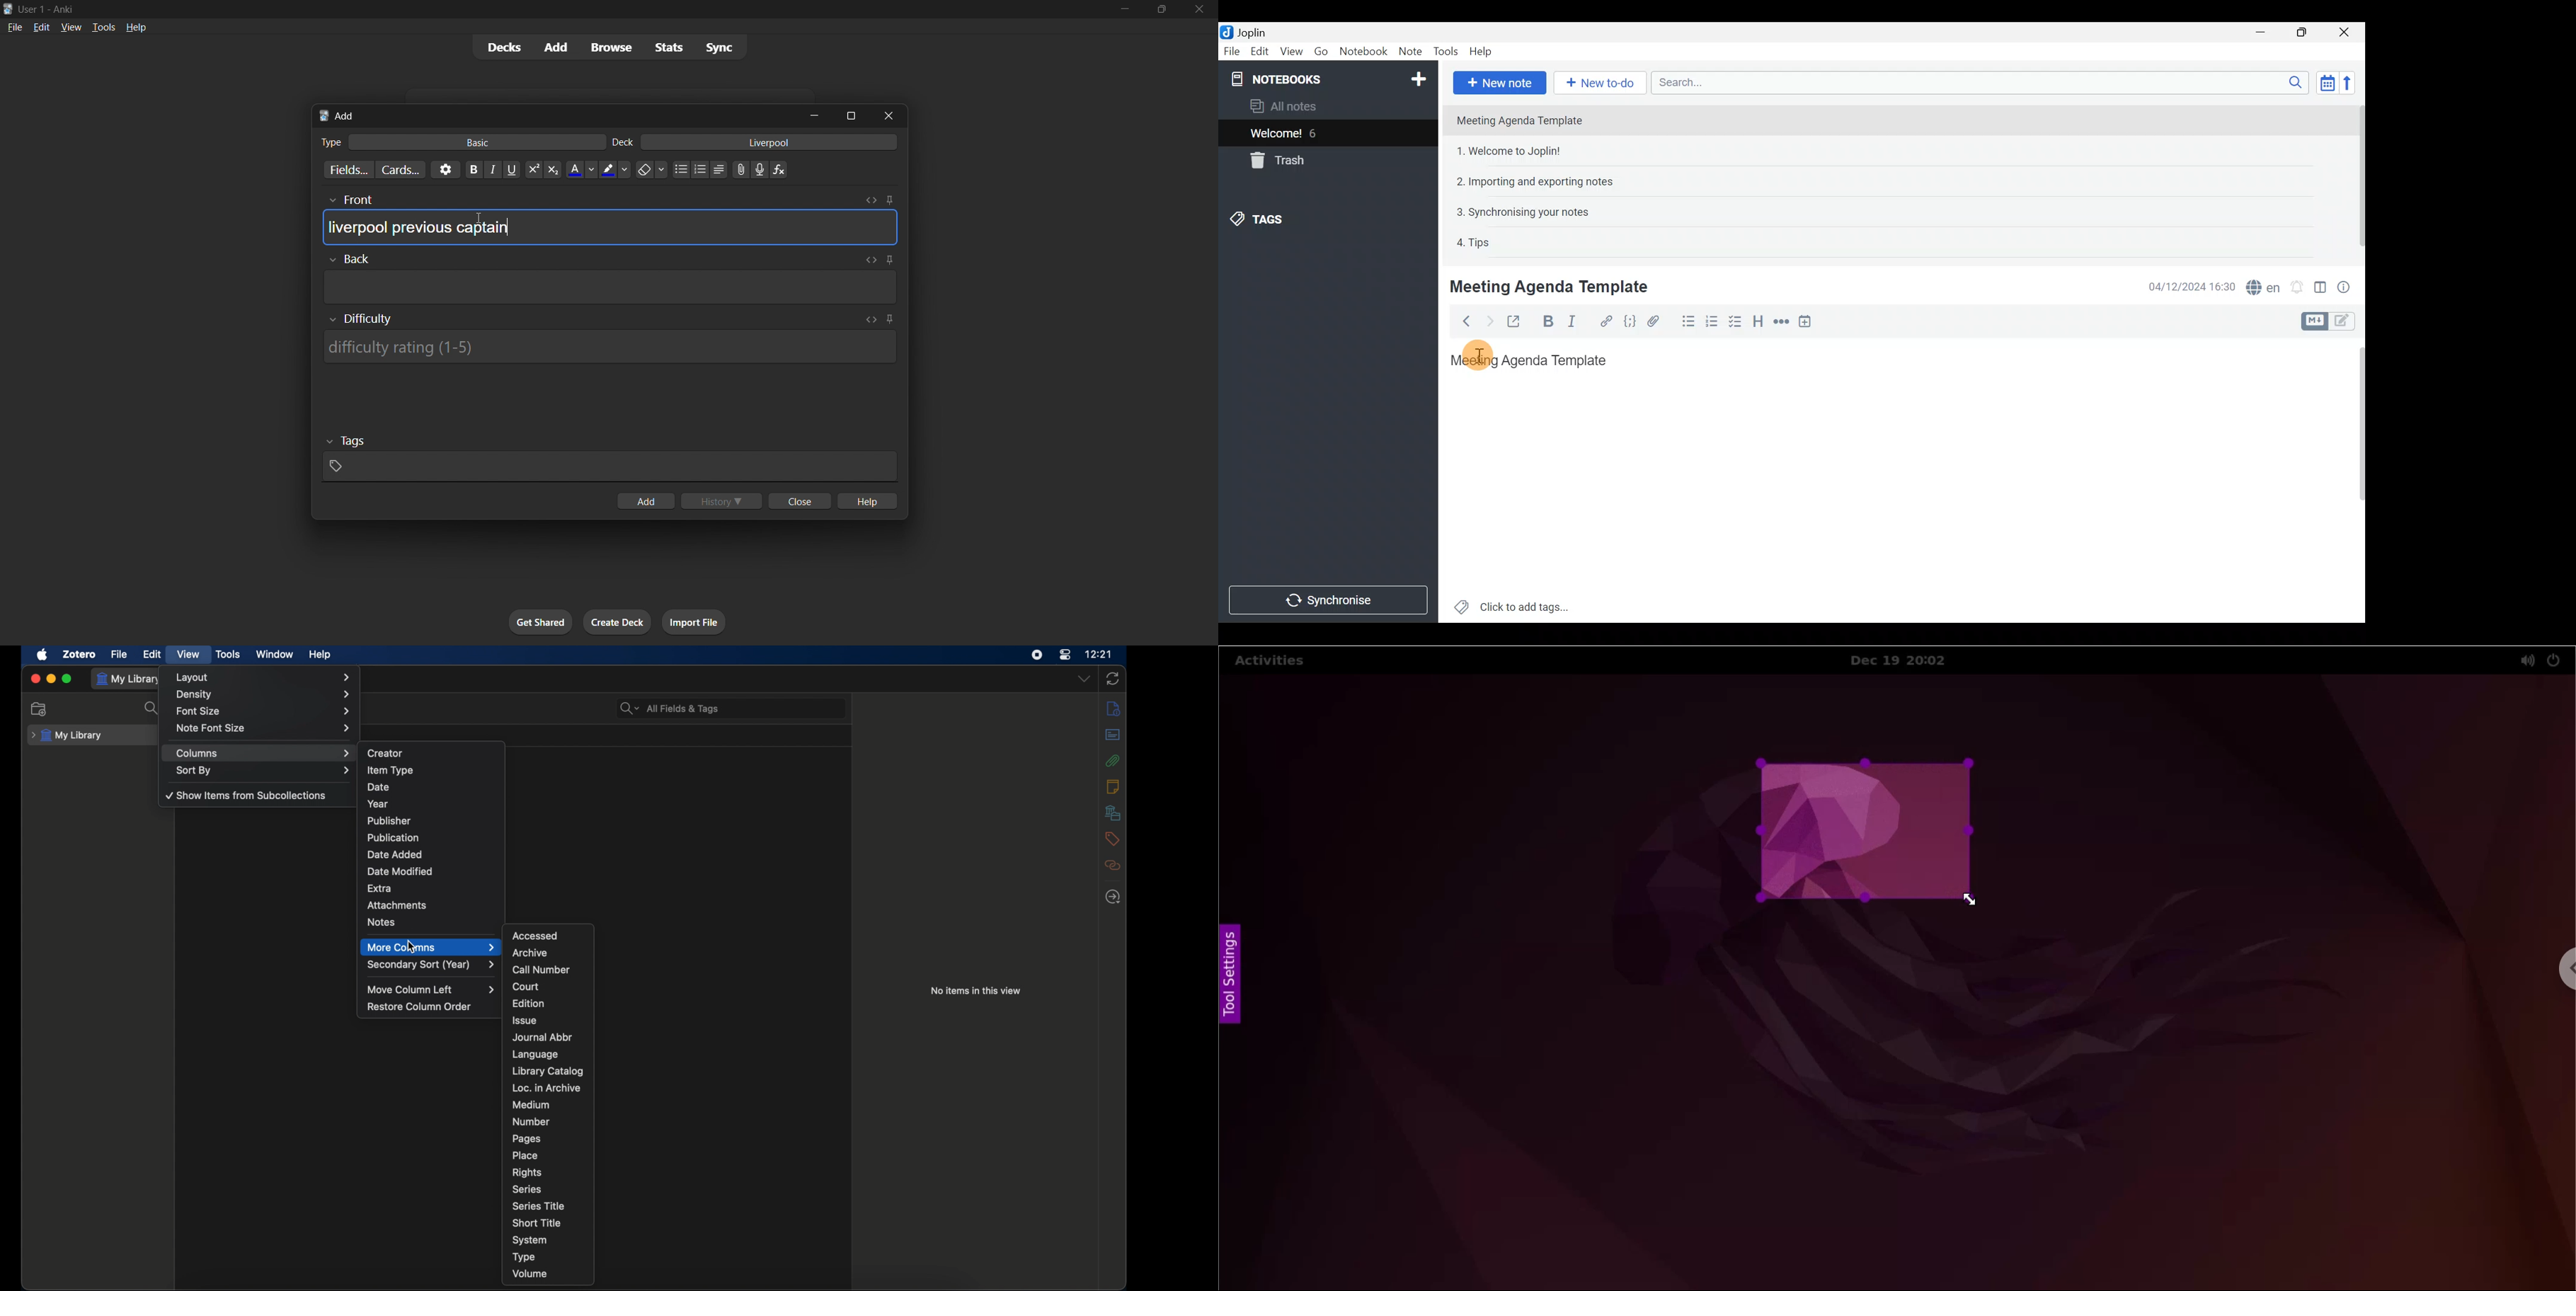 The height and width of the screenshot is (1316, 2576). I want to click on Maximise, so click(2303, 33).